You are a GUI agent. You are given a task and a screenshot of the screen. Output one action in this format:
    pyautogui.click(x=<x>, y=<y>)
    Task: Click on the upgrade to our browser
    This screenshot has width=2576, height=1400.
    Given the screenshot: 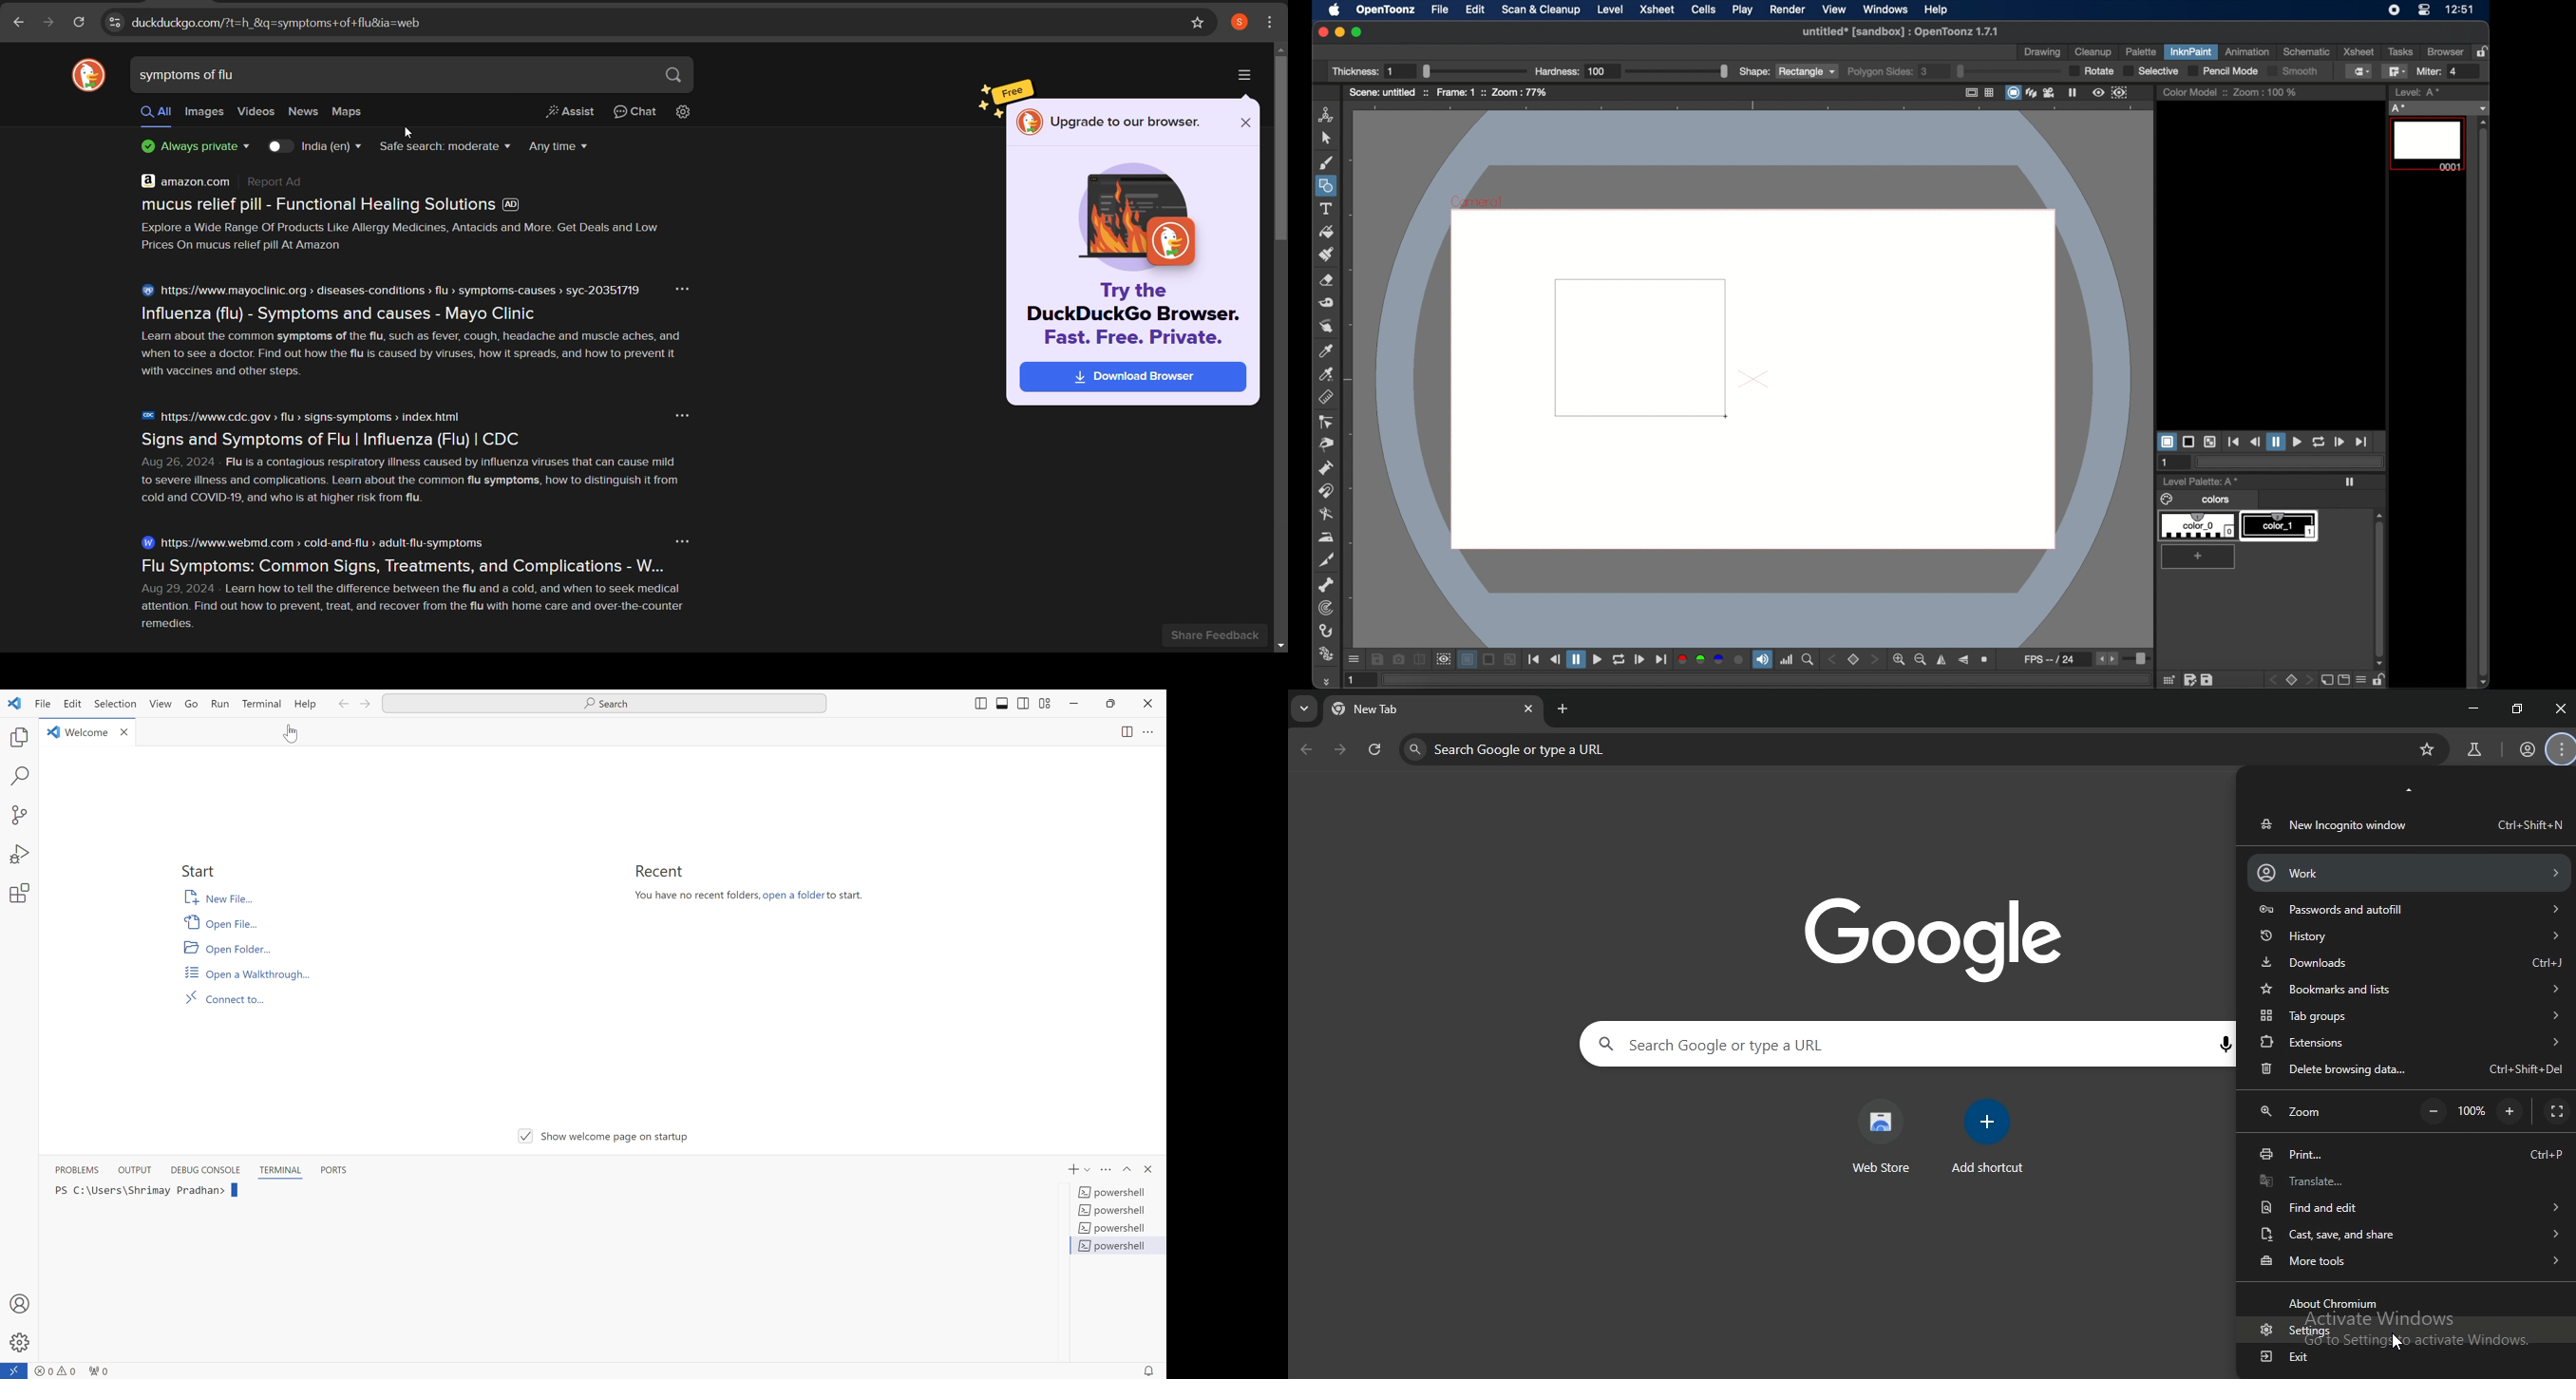 What is the action you would take?
    pyautogui.click(x=1128, y=123)
    